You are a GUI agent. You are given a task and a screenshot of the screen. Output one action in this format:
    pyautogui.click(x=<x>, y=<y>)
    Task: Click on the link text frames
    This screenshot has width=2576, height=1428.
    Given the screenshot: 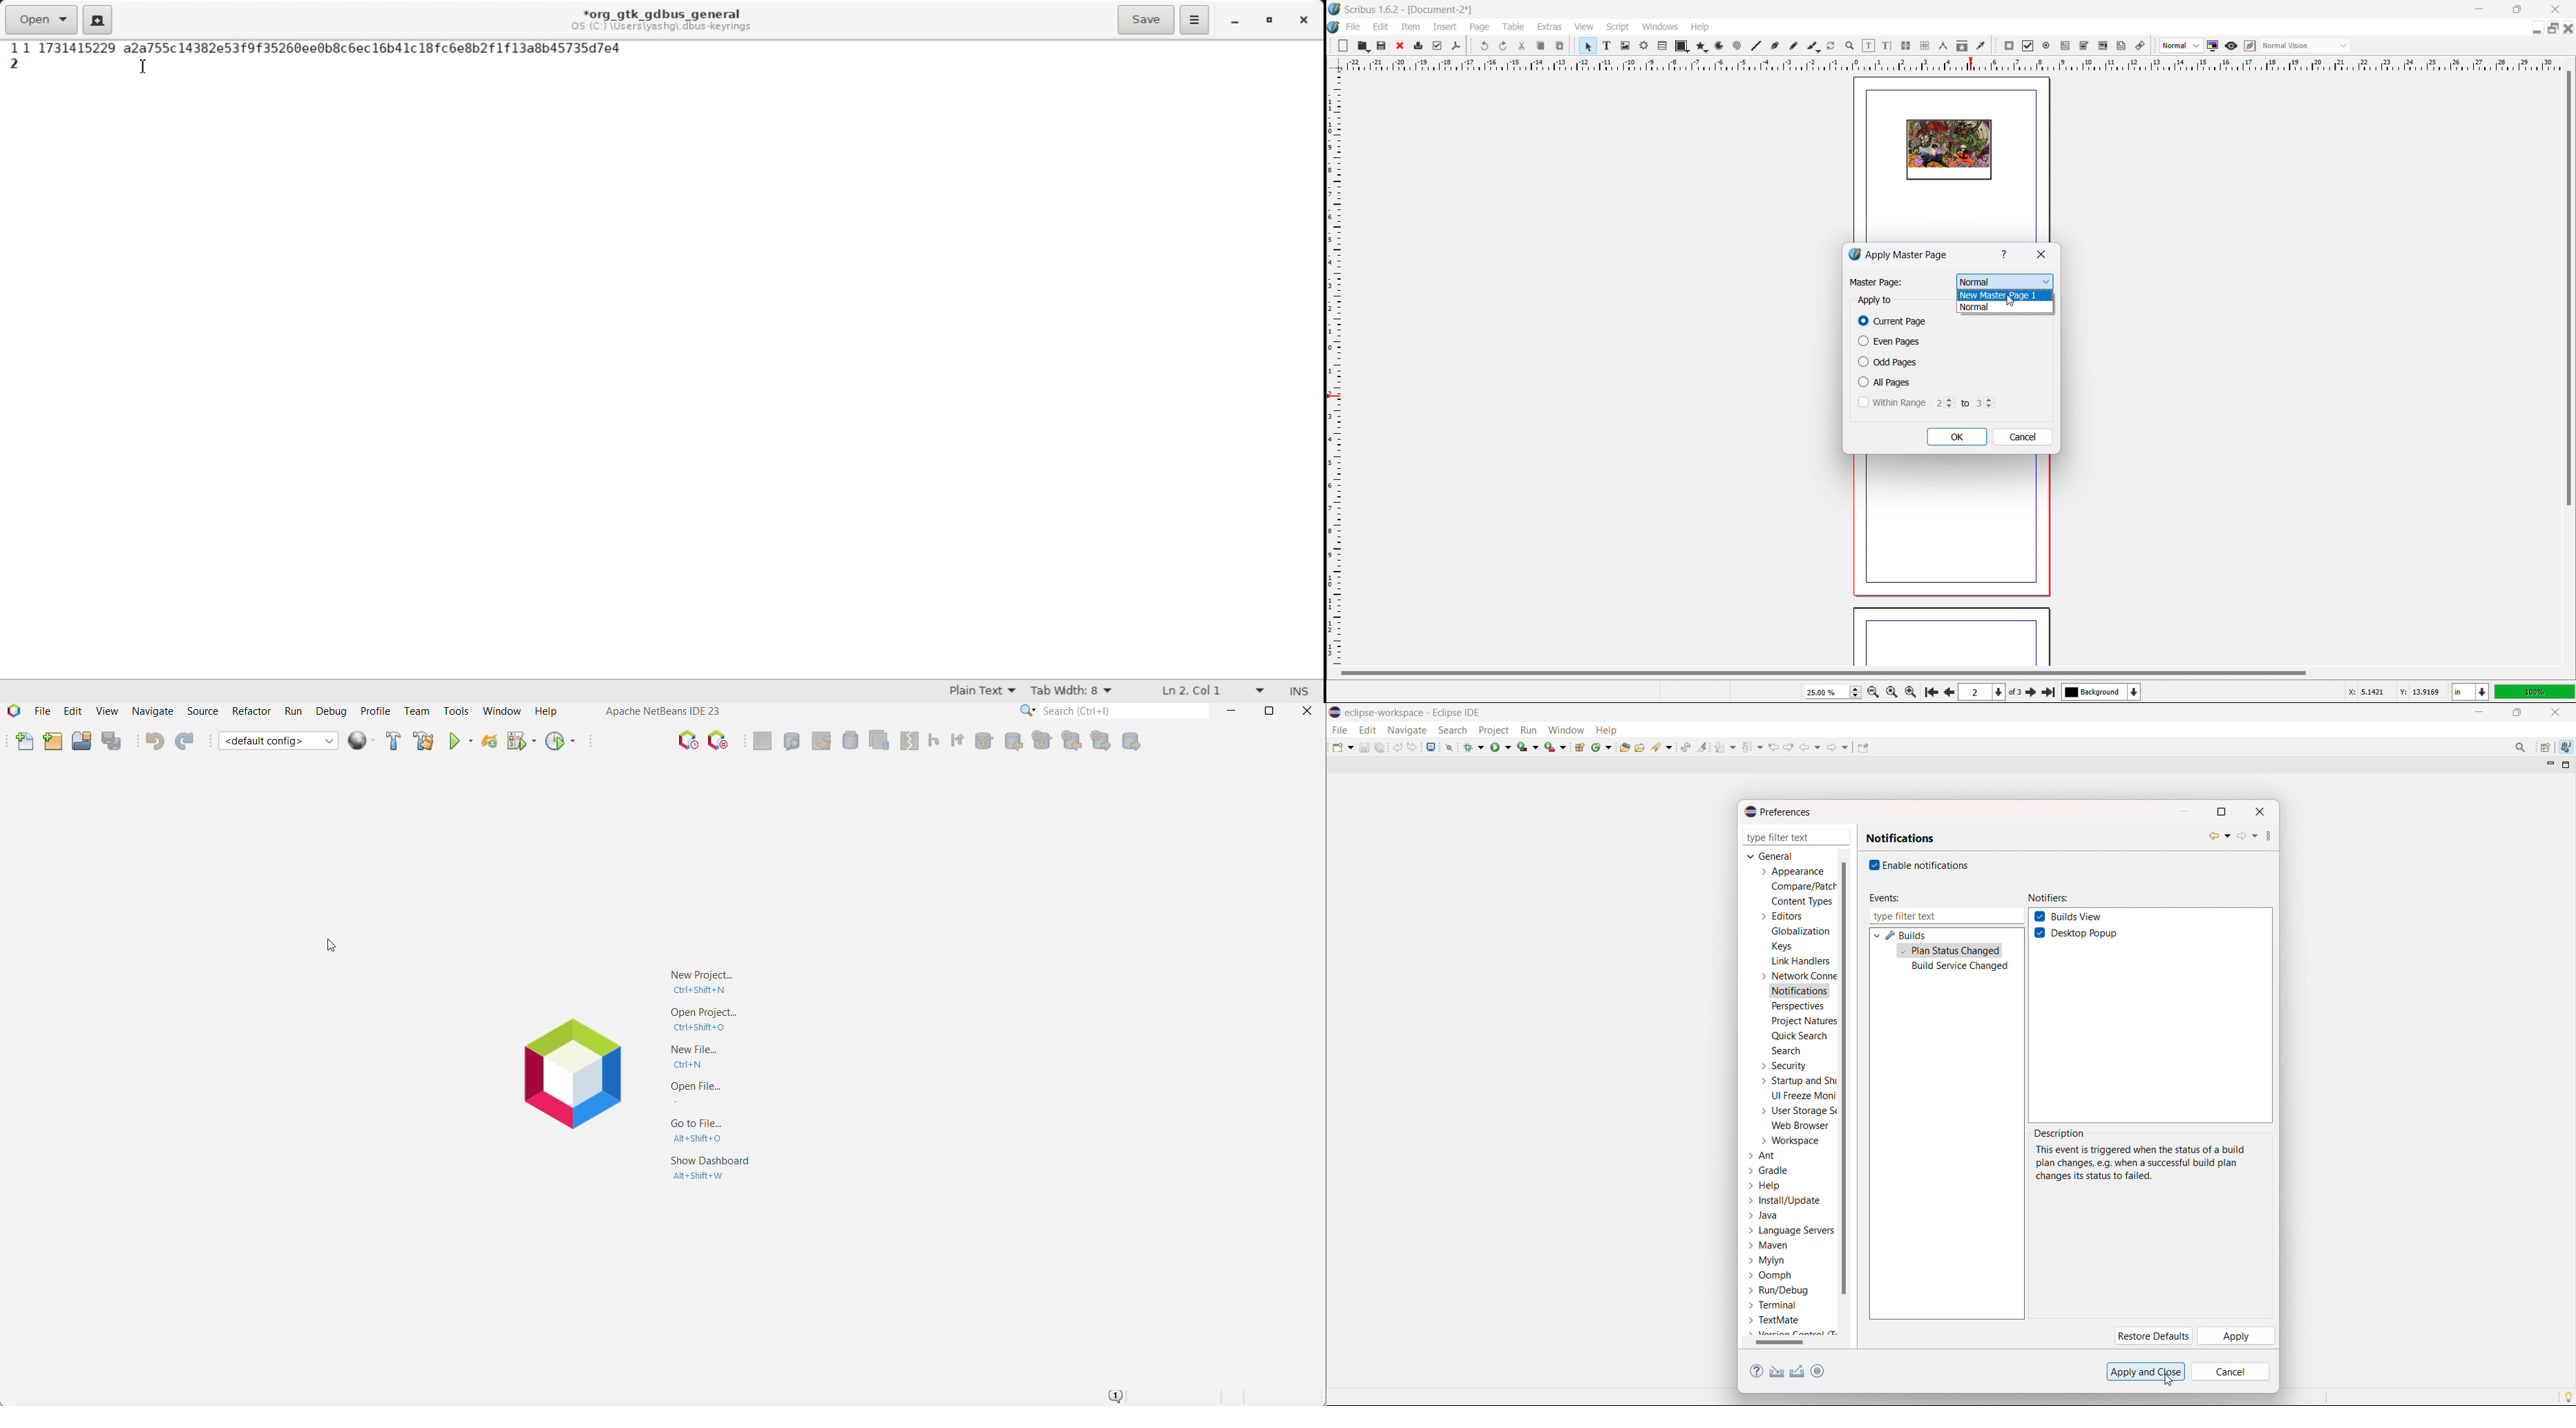 What is the action you would take?
    pyautogui.click(x=1907, y=46)
    